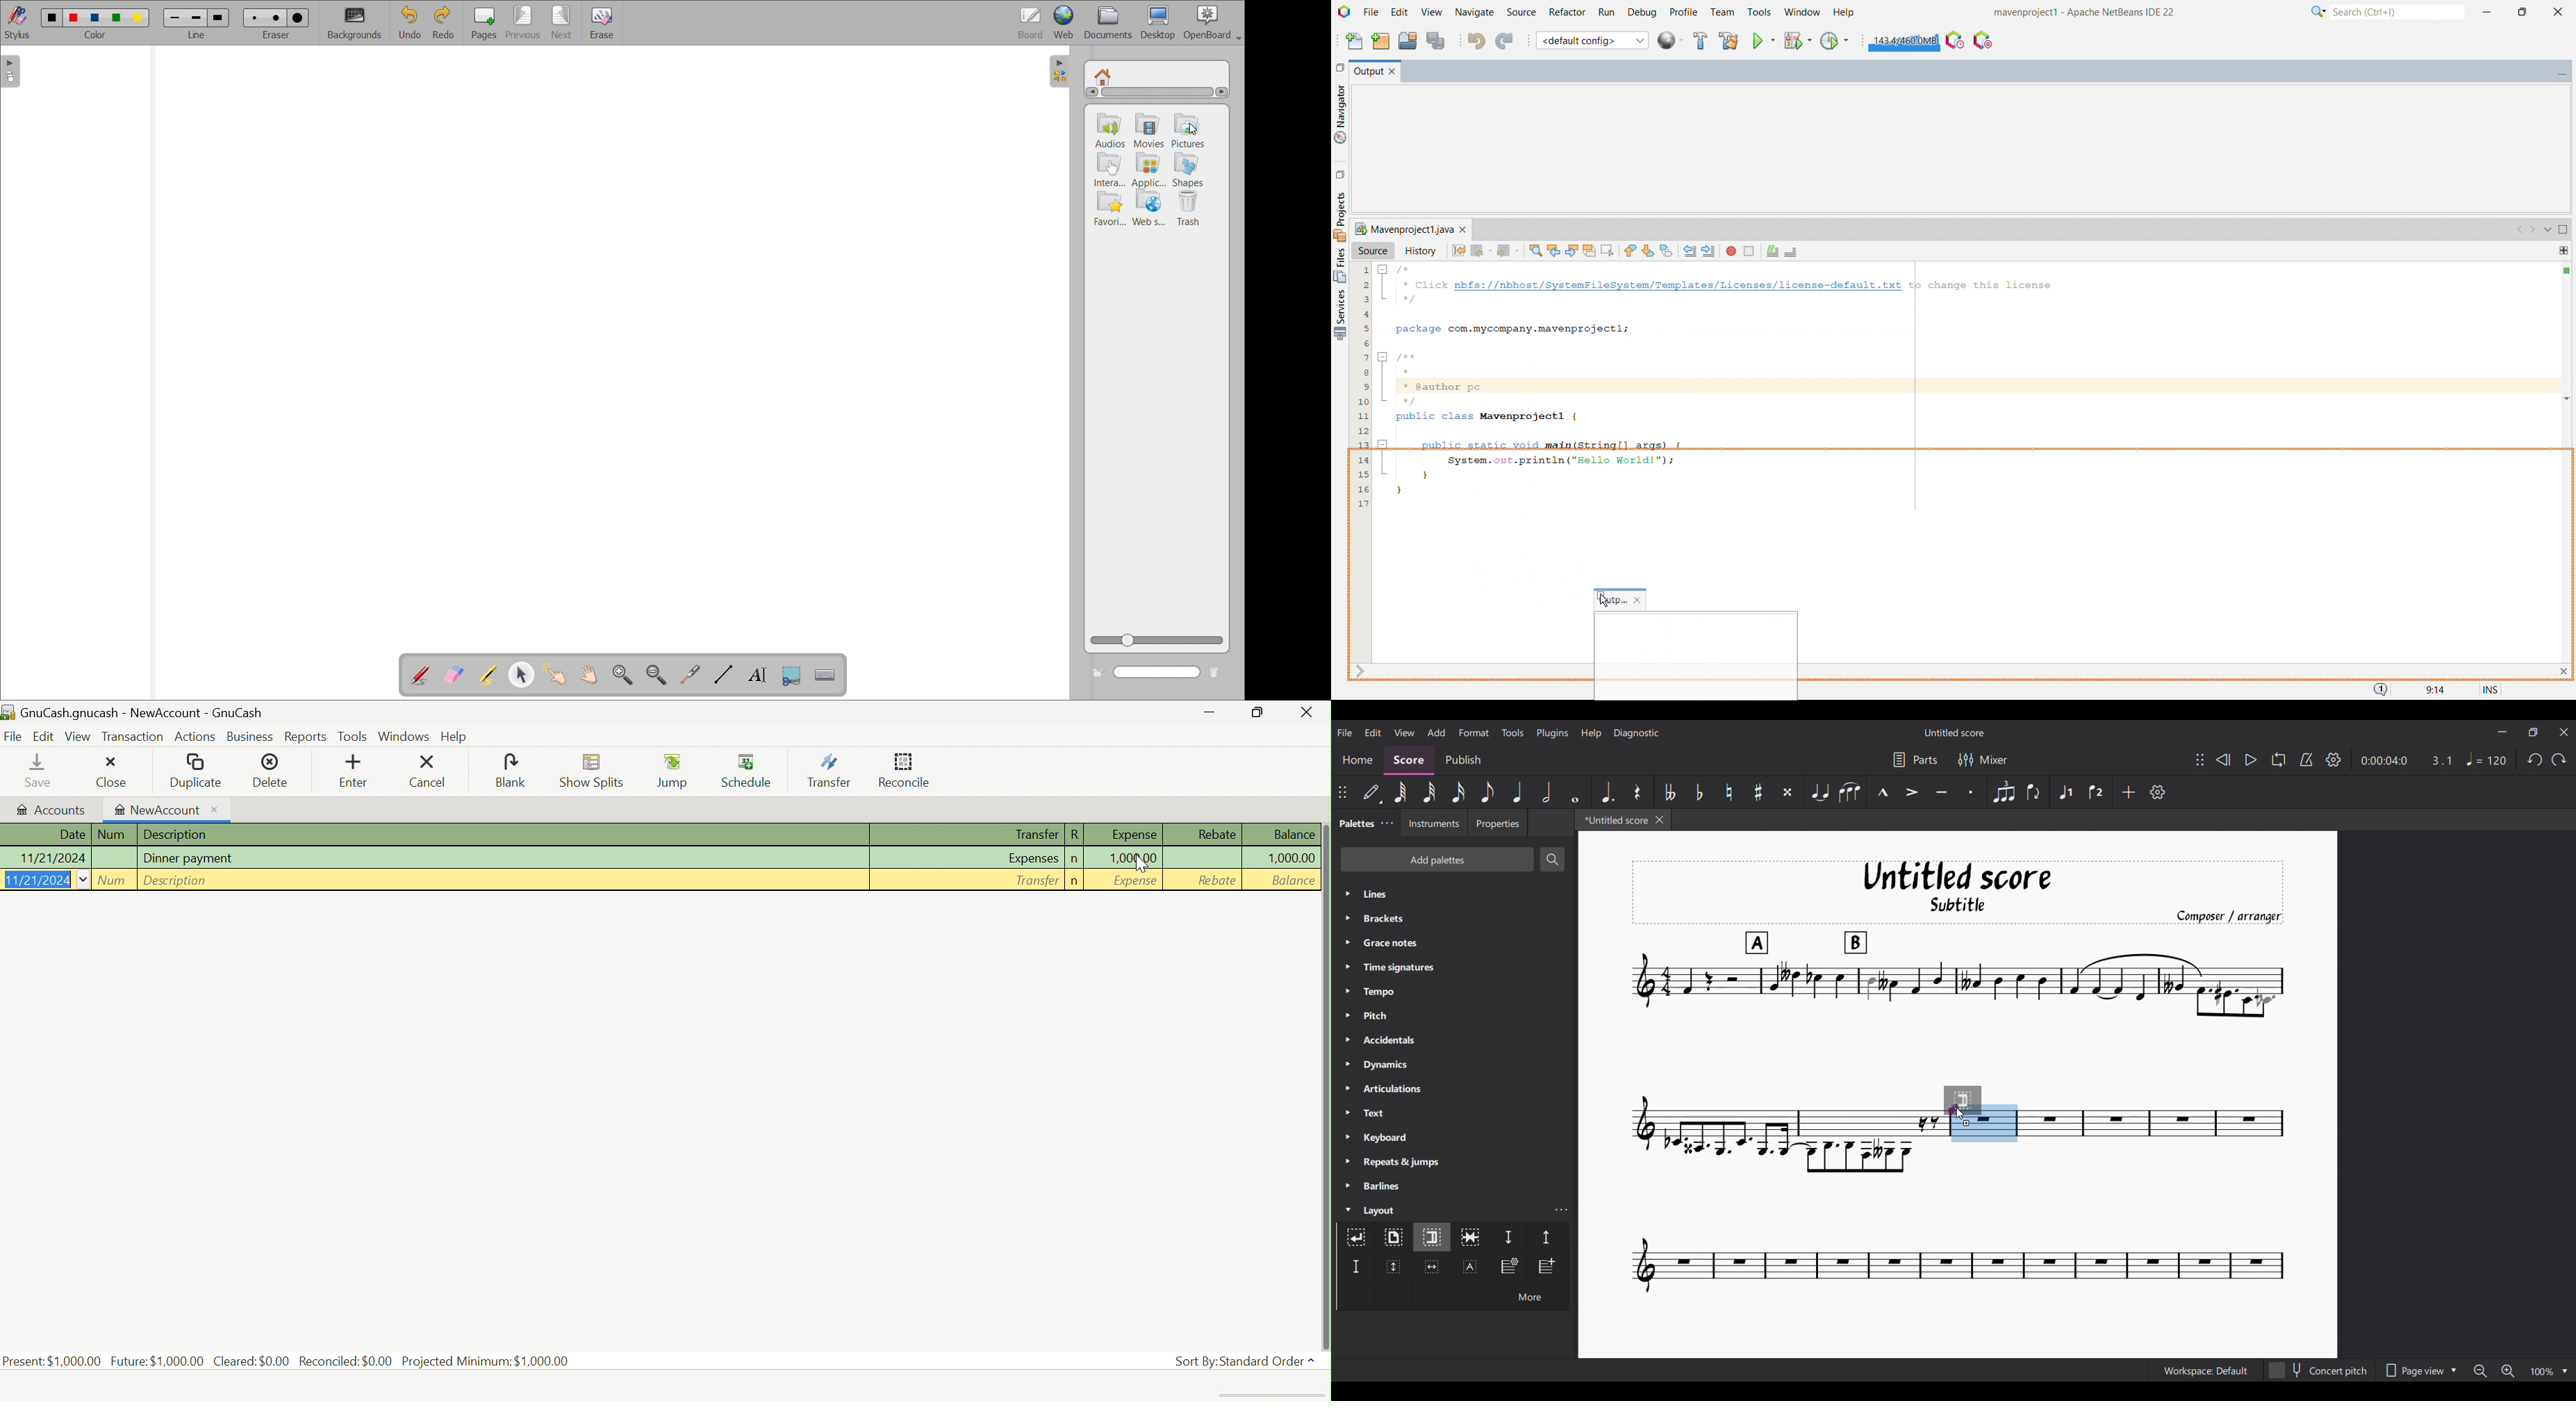 This screenshot has width=2576, height=1428. I want to click on Voice 2, so click(2096, 792).